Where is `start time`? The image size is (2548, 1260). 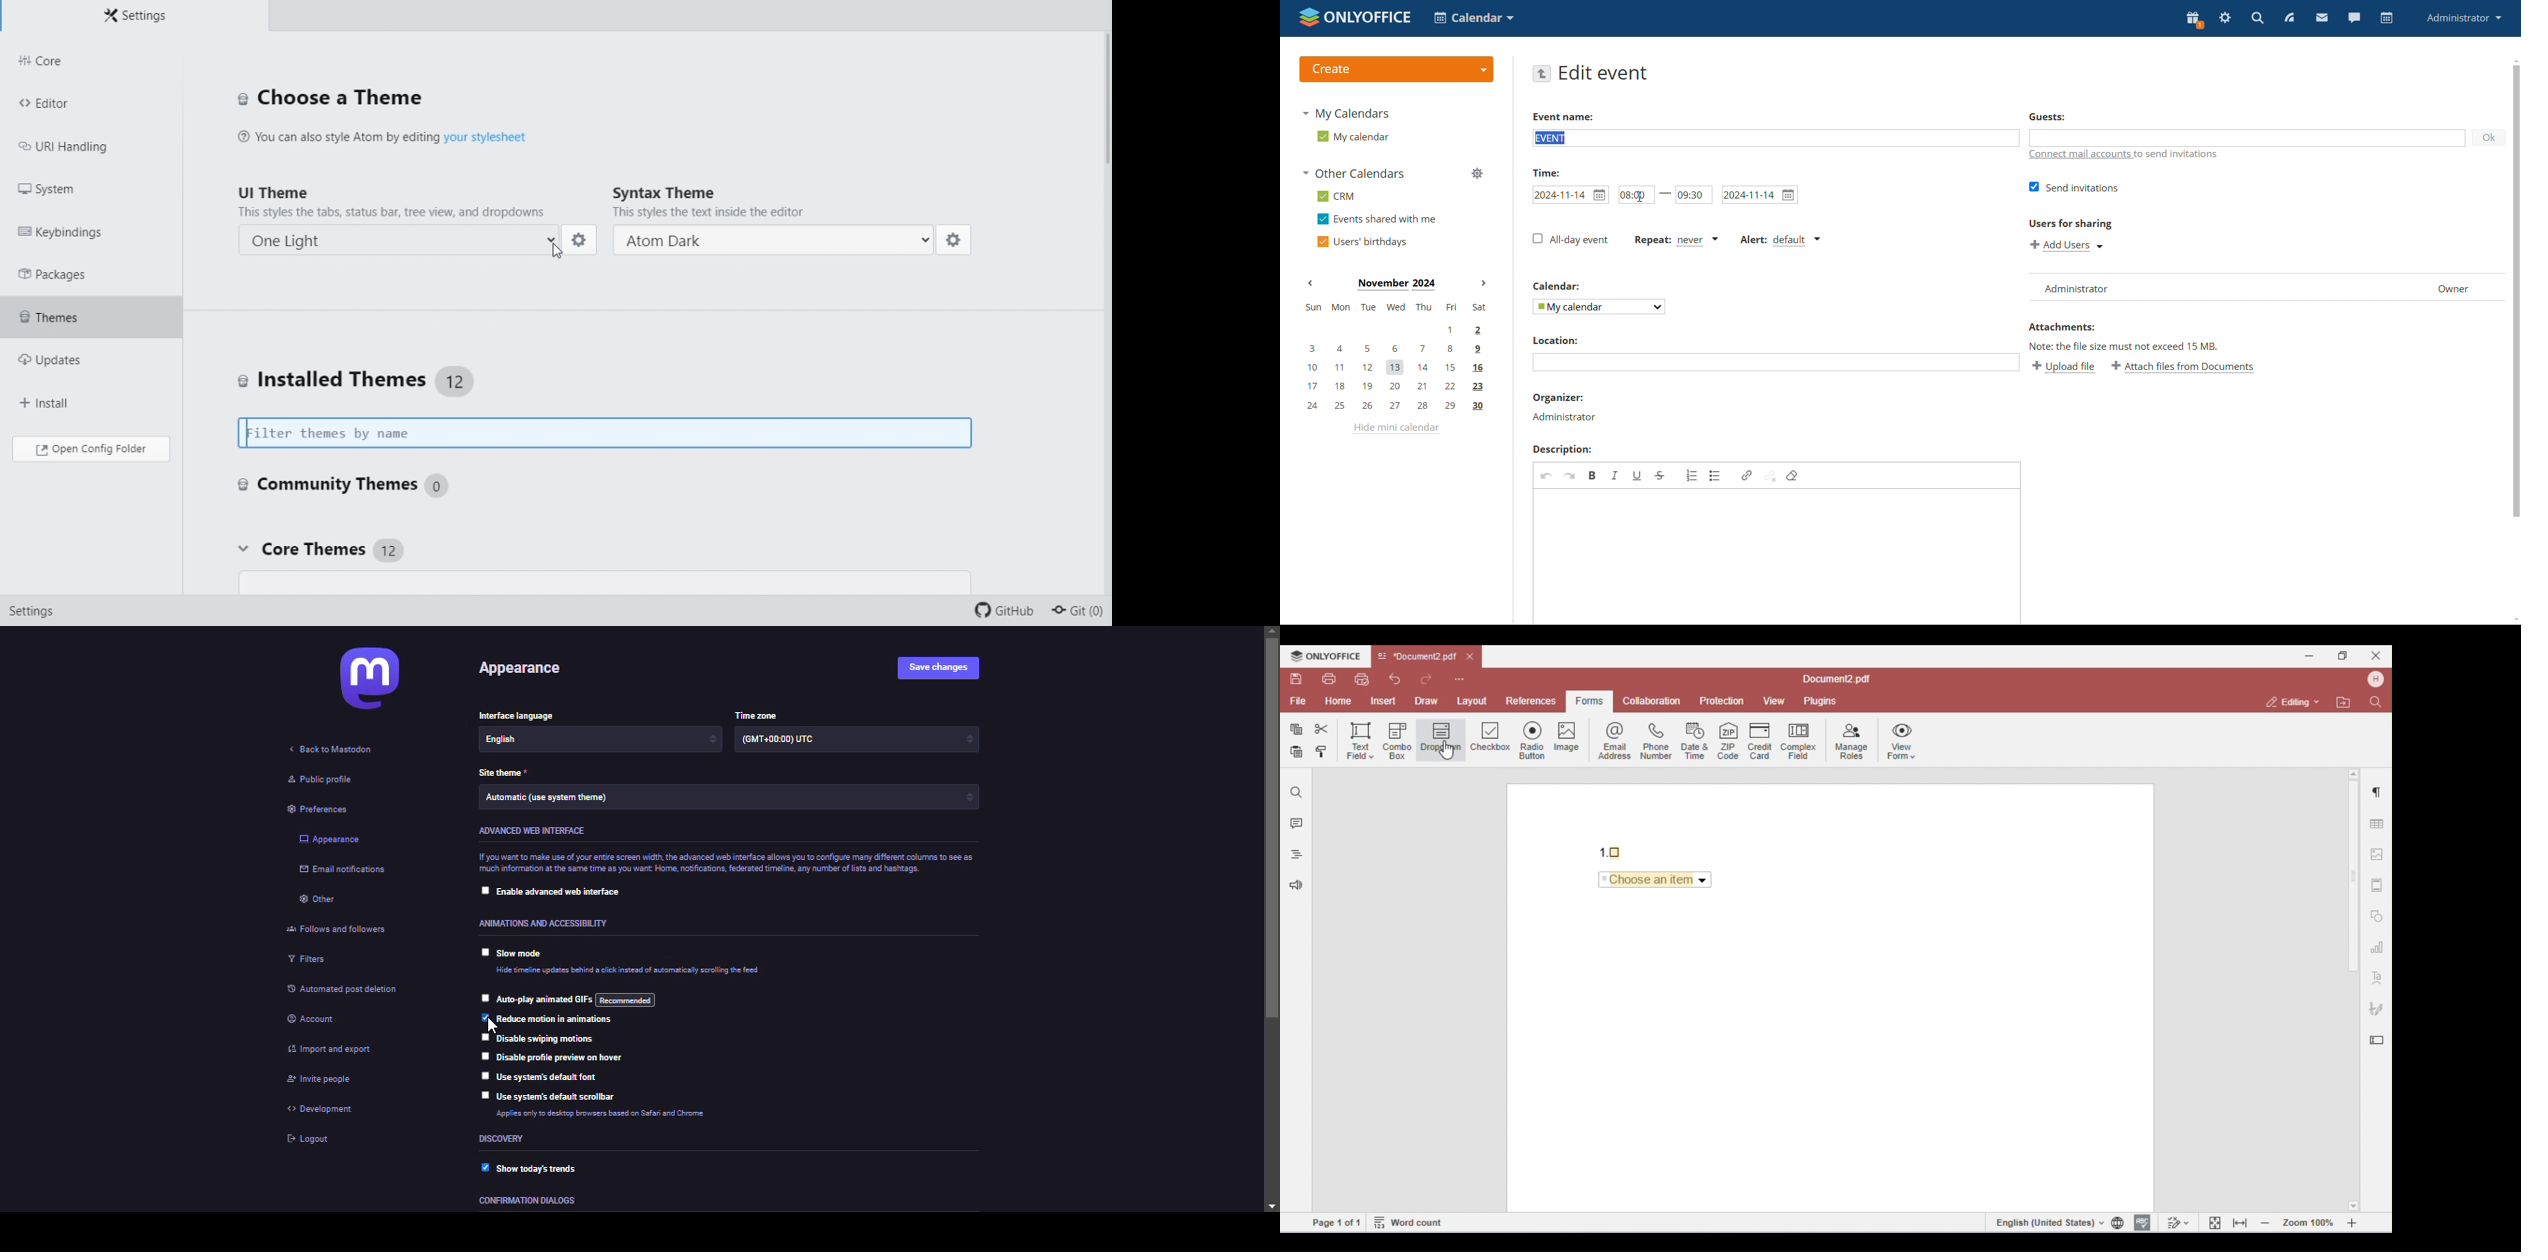 start time is located at coordinates (1635, 194).